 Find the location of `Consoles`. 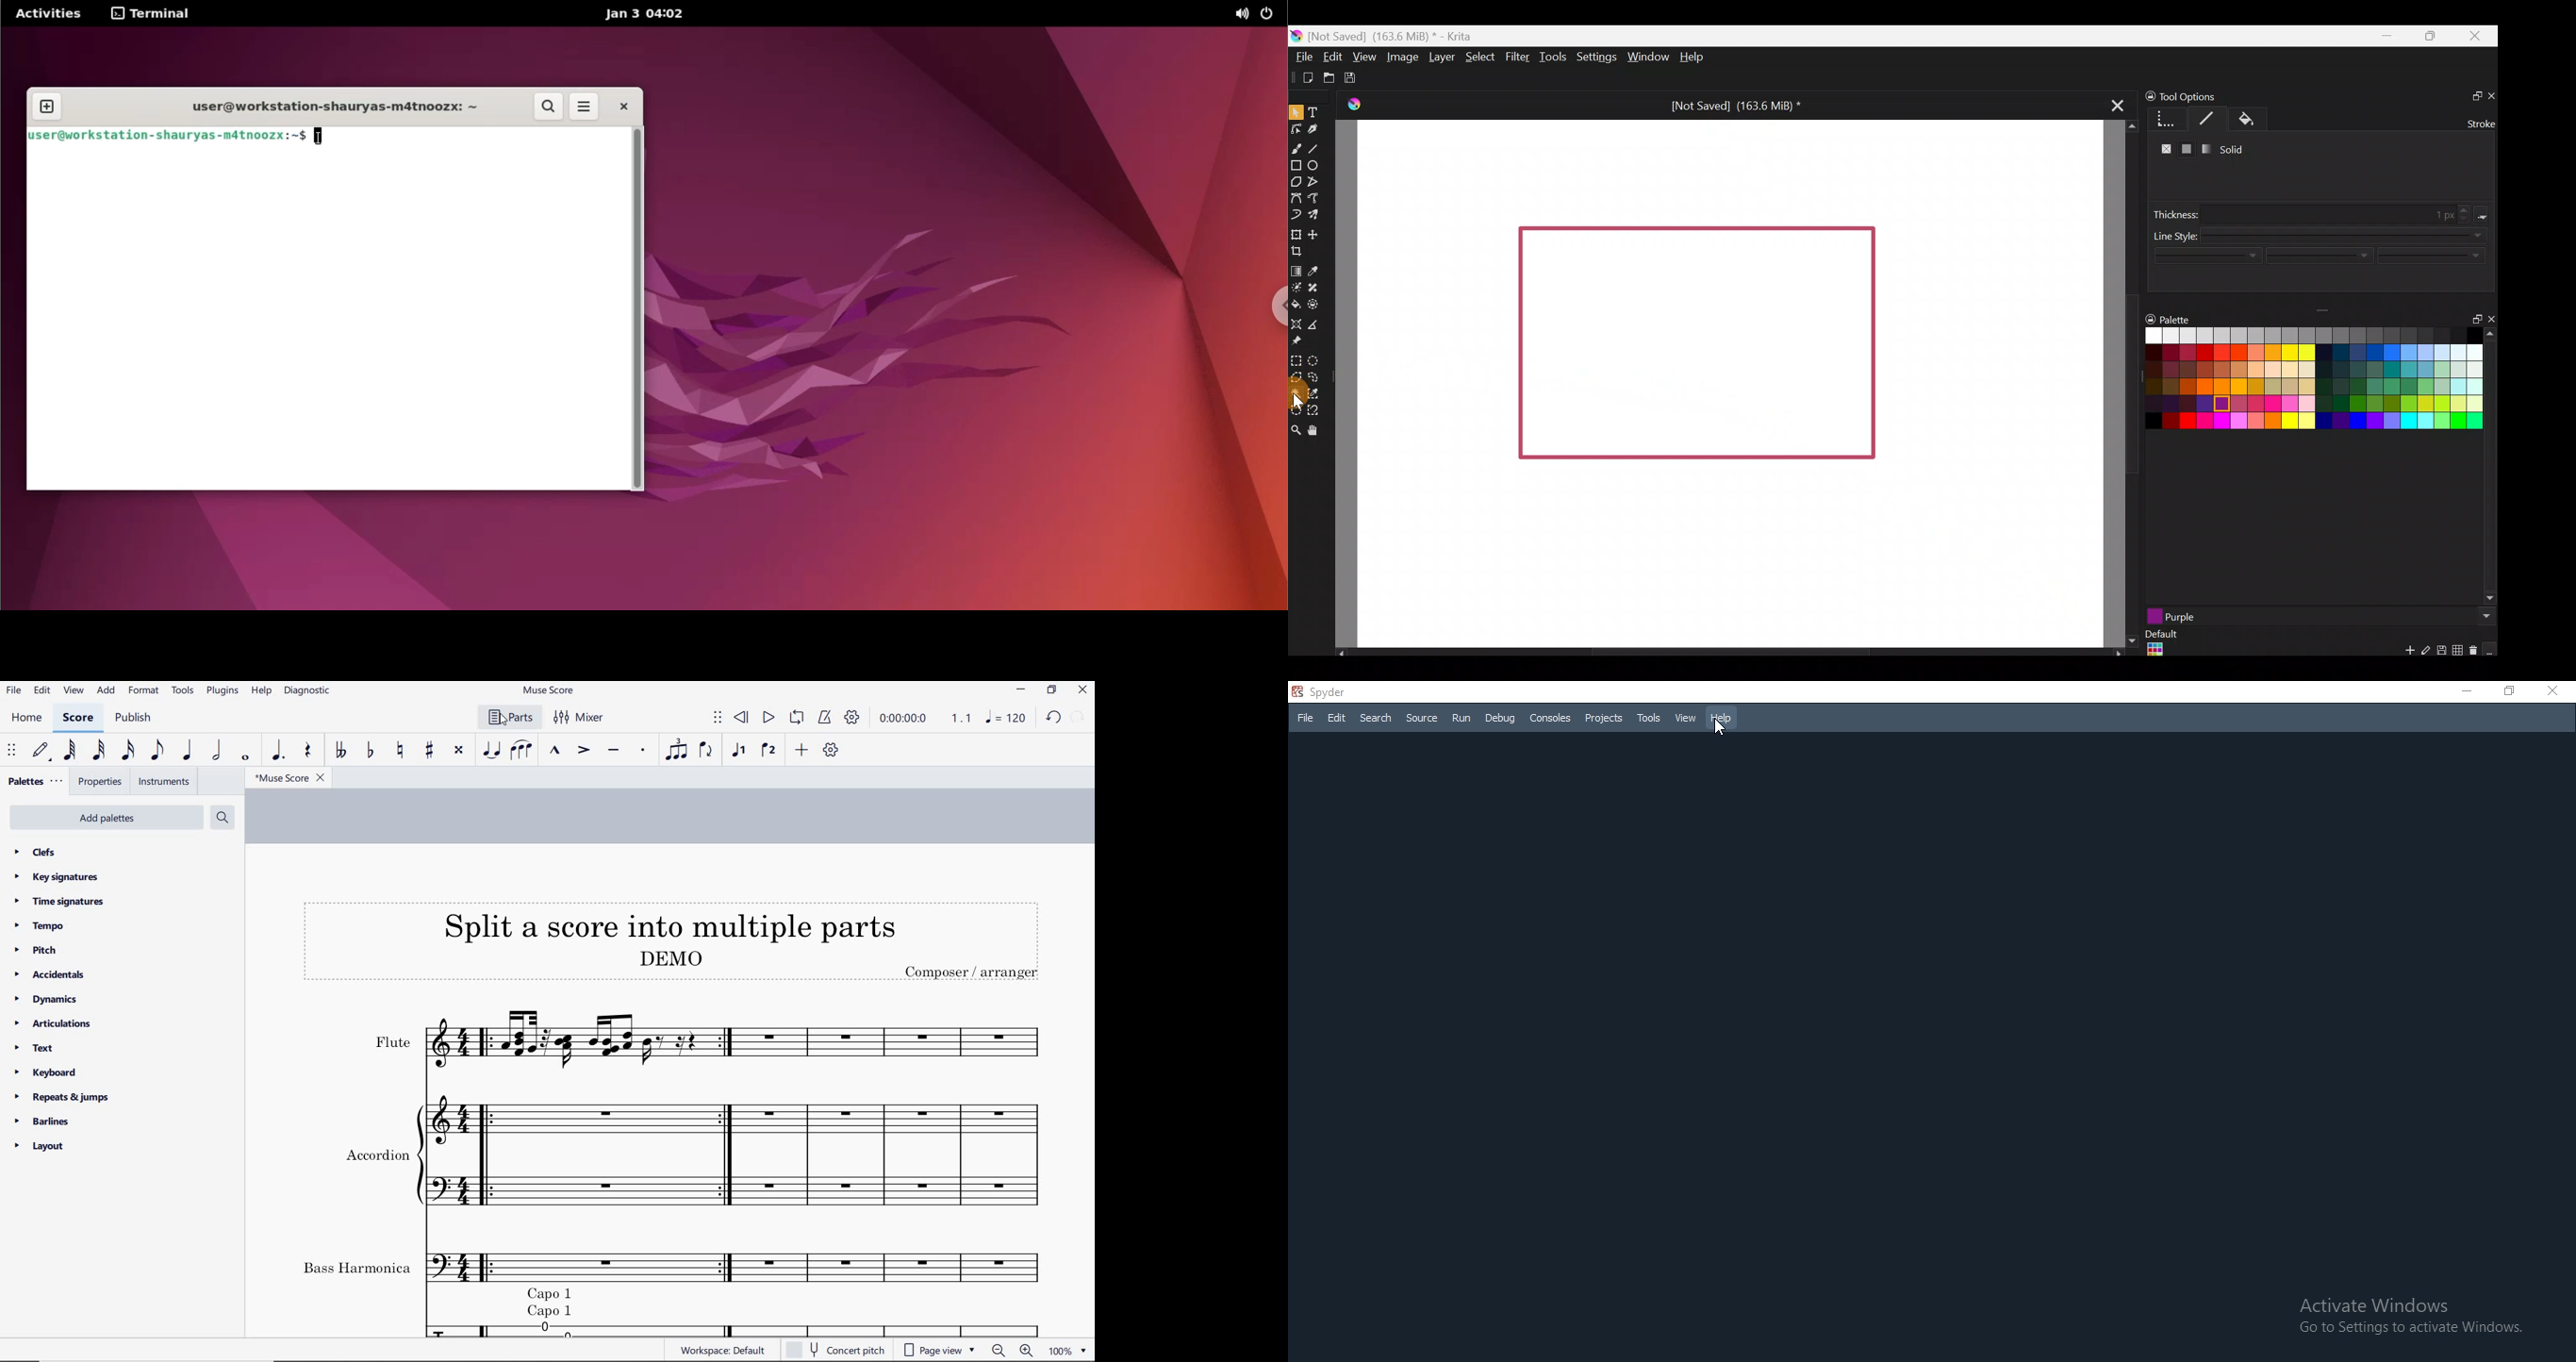

Consoles is located at coordinates (1550, 718).